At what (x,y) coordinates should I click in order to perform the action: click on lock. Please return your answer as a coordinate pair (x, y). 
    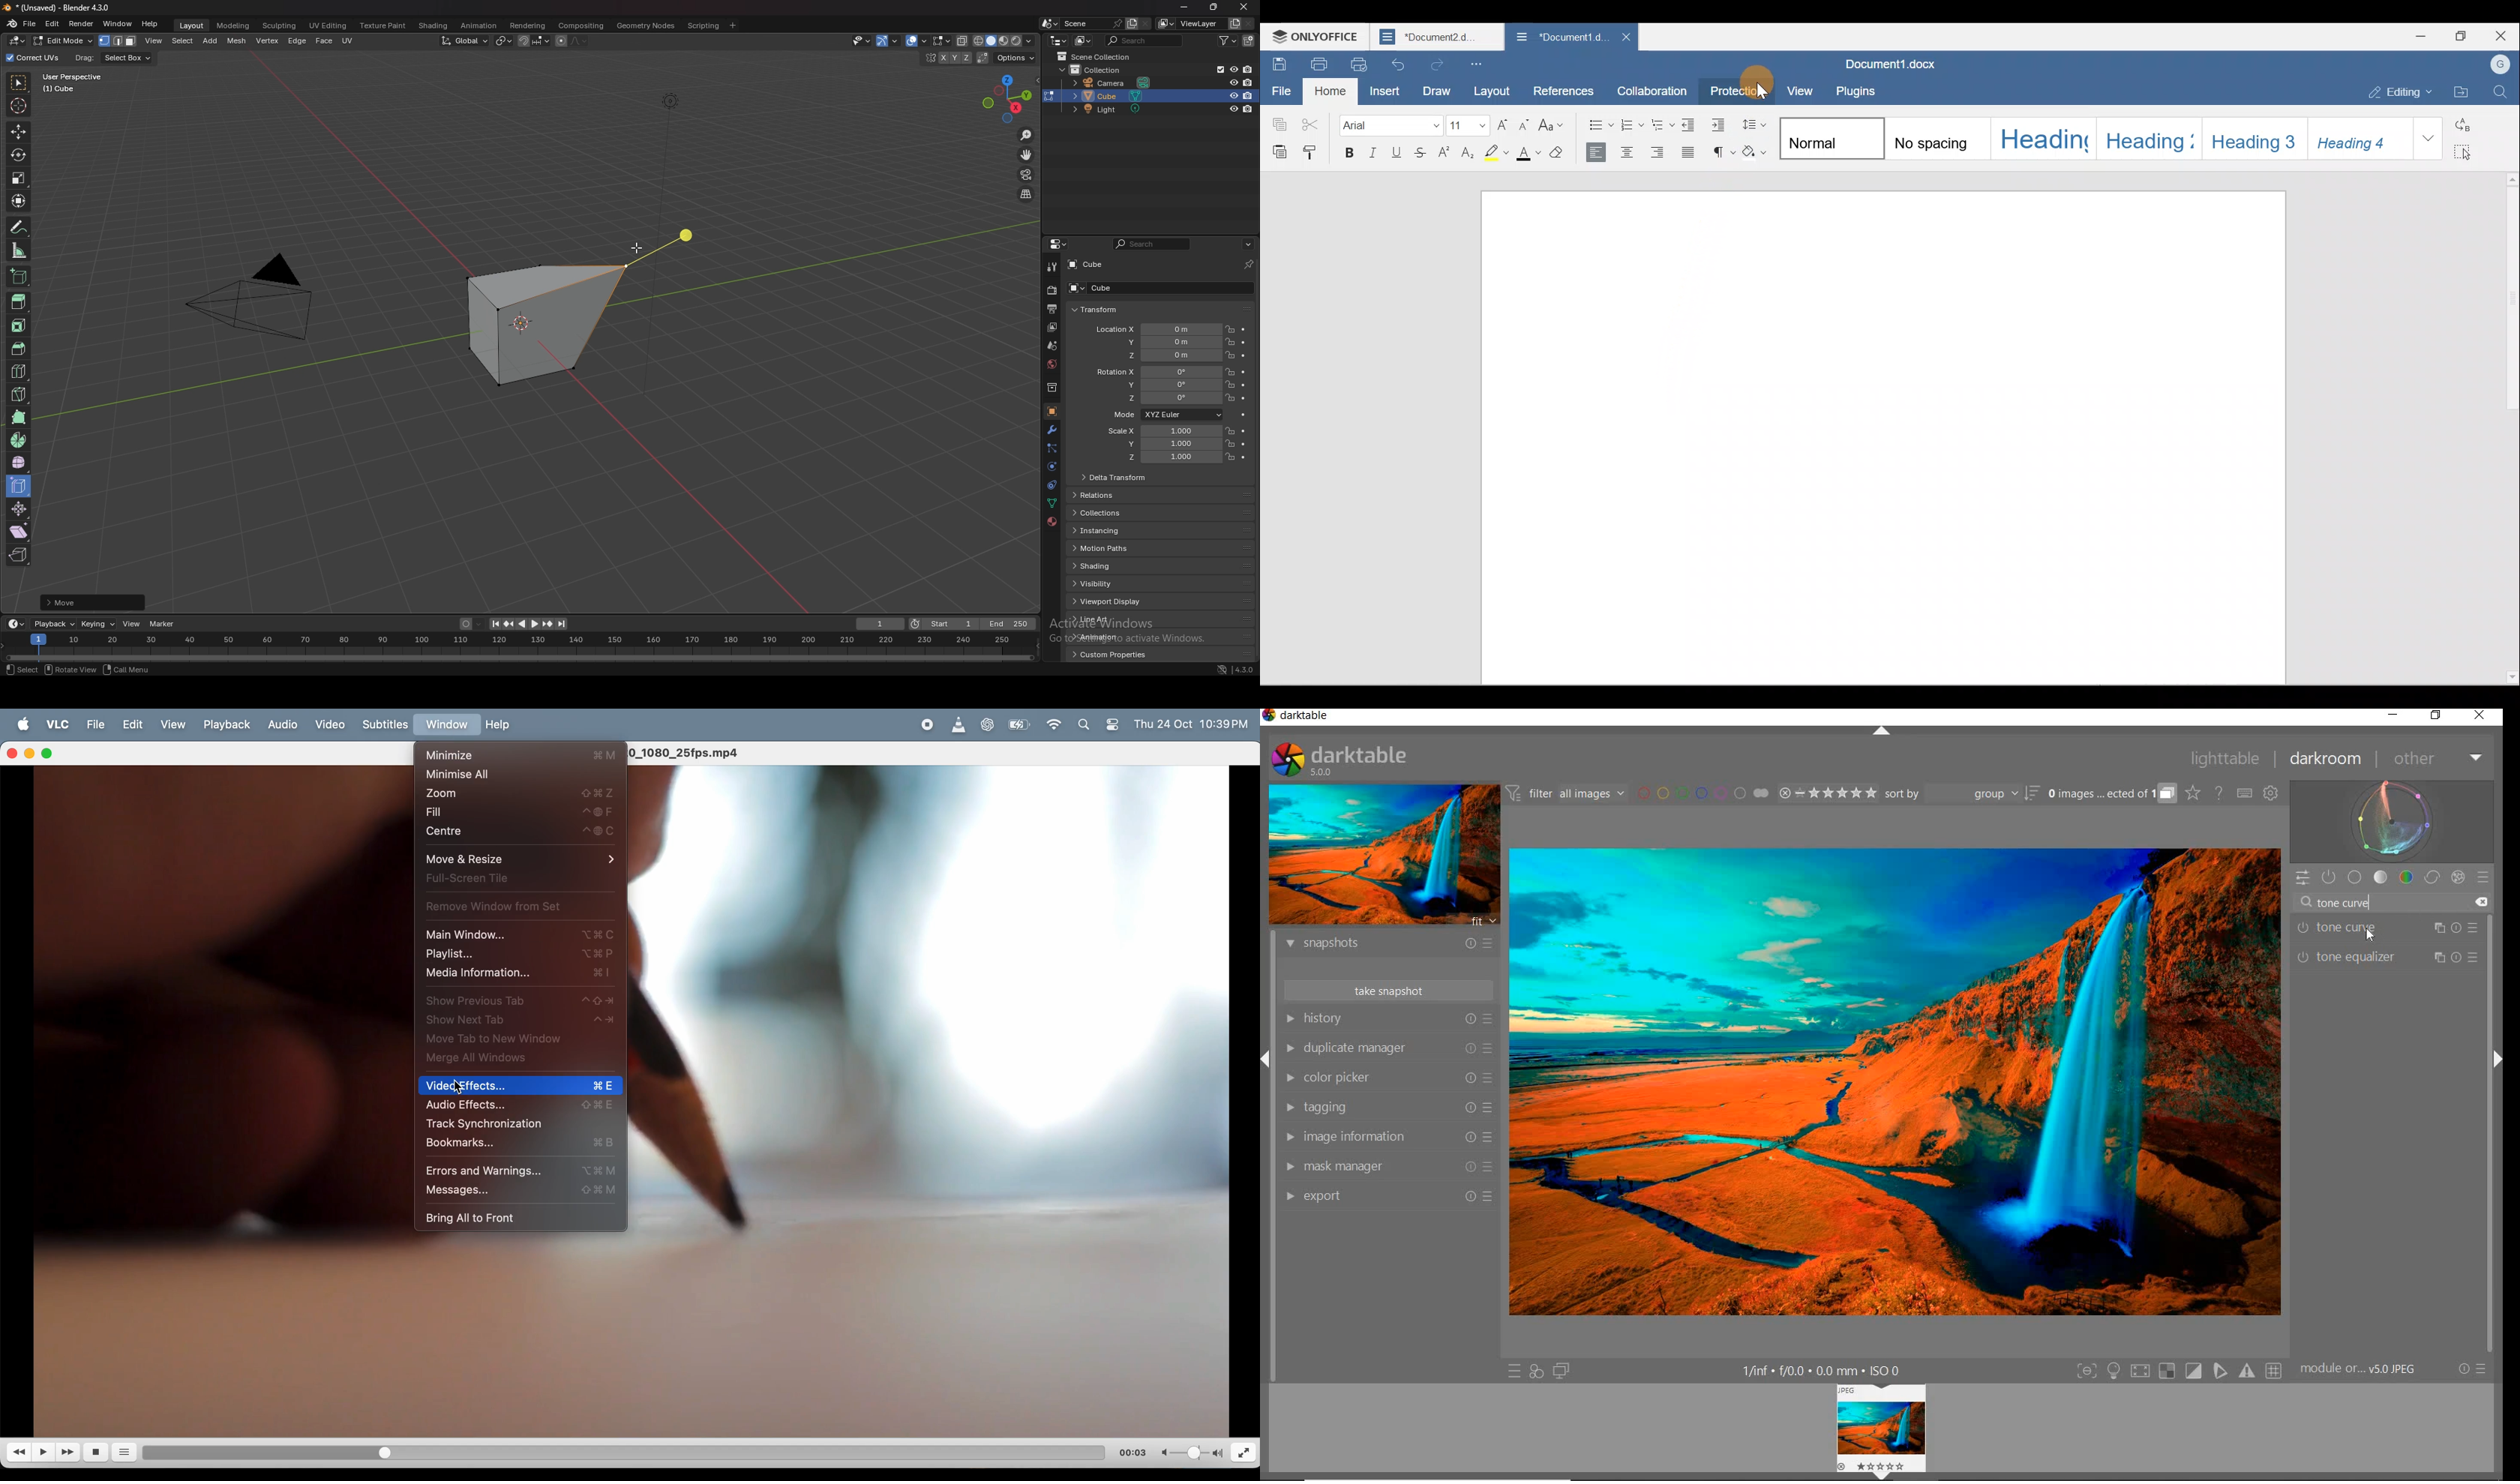
    Looking at the image, I should click on (1229, 355).